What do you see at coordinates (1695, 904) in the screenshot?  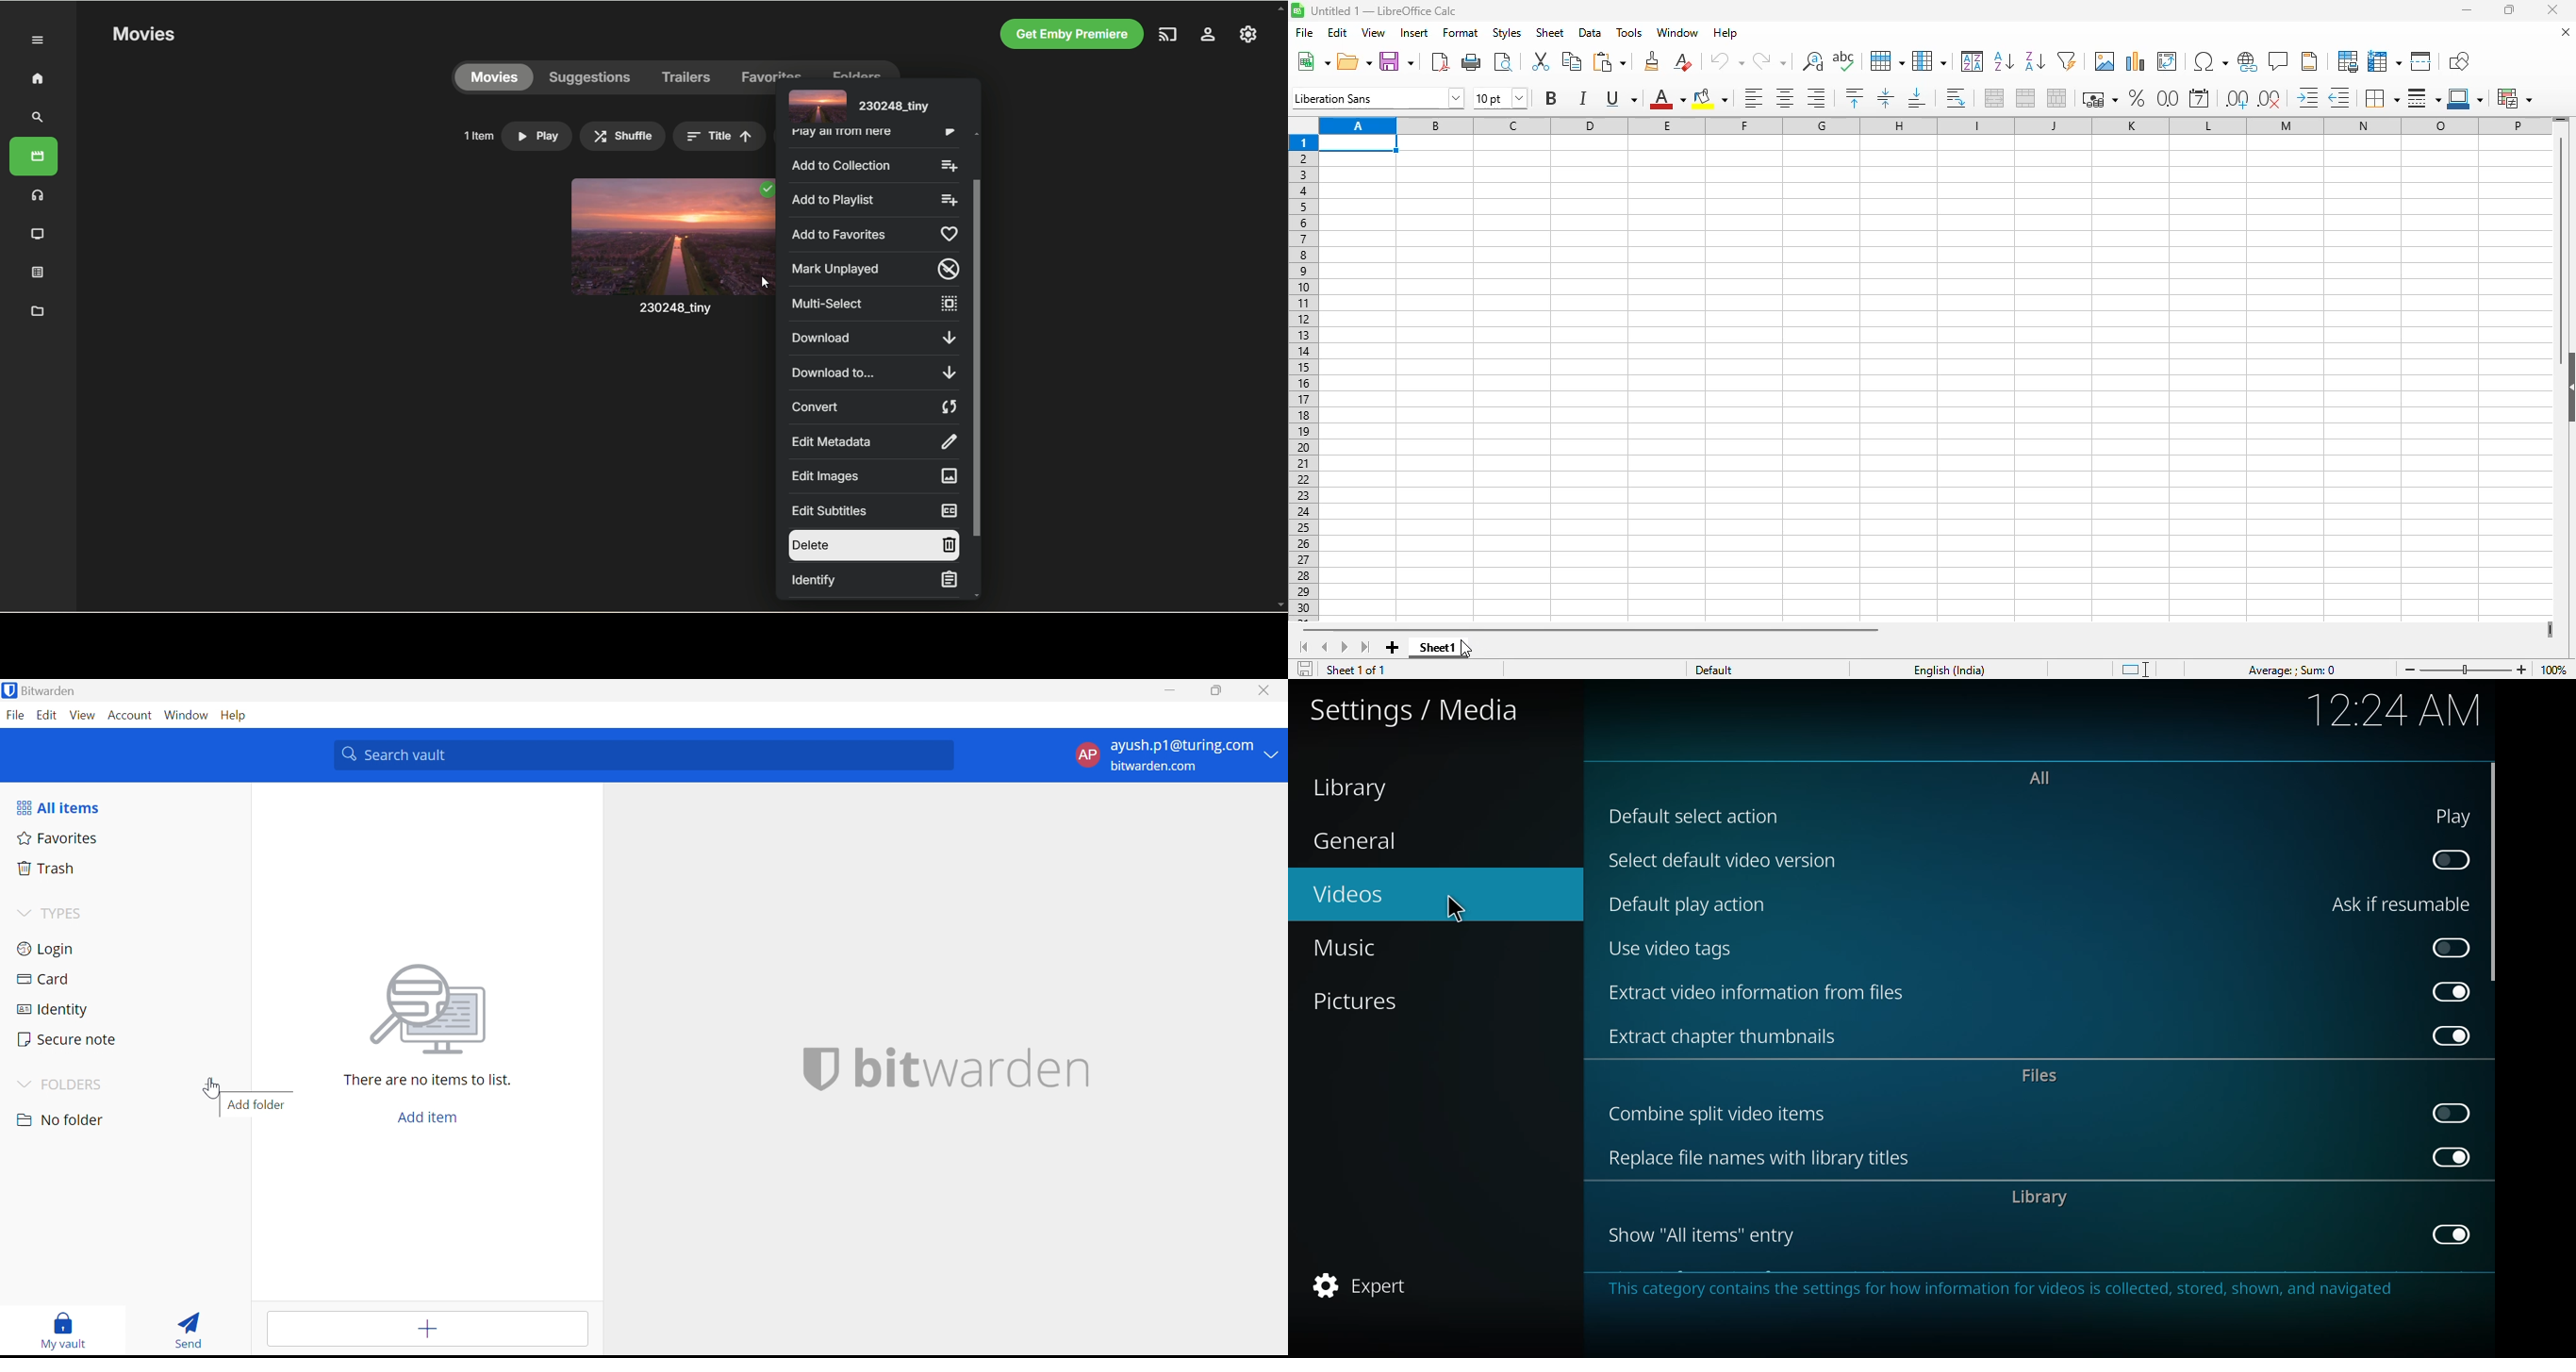 I see `default play action` at bounding box center [1695, 904].